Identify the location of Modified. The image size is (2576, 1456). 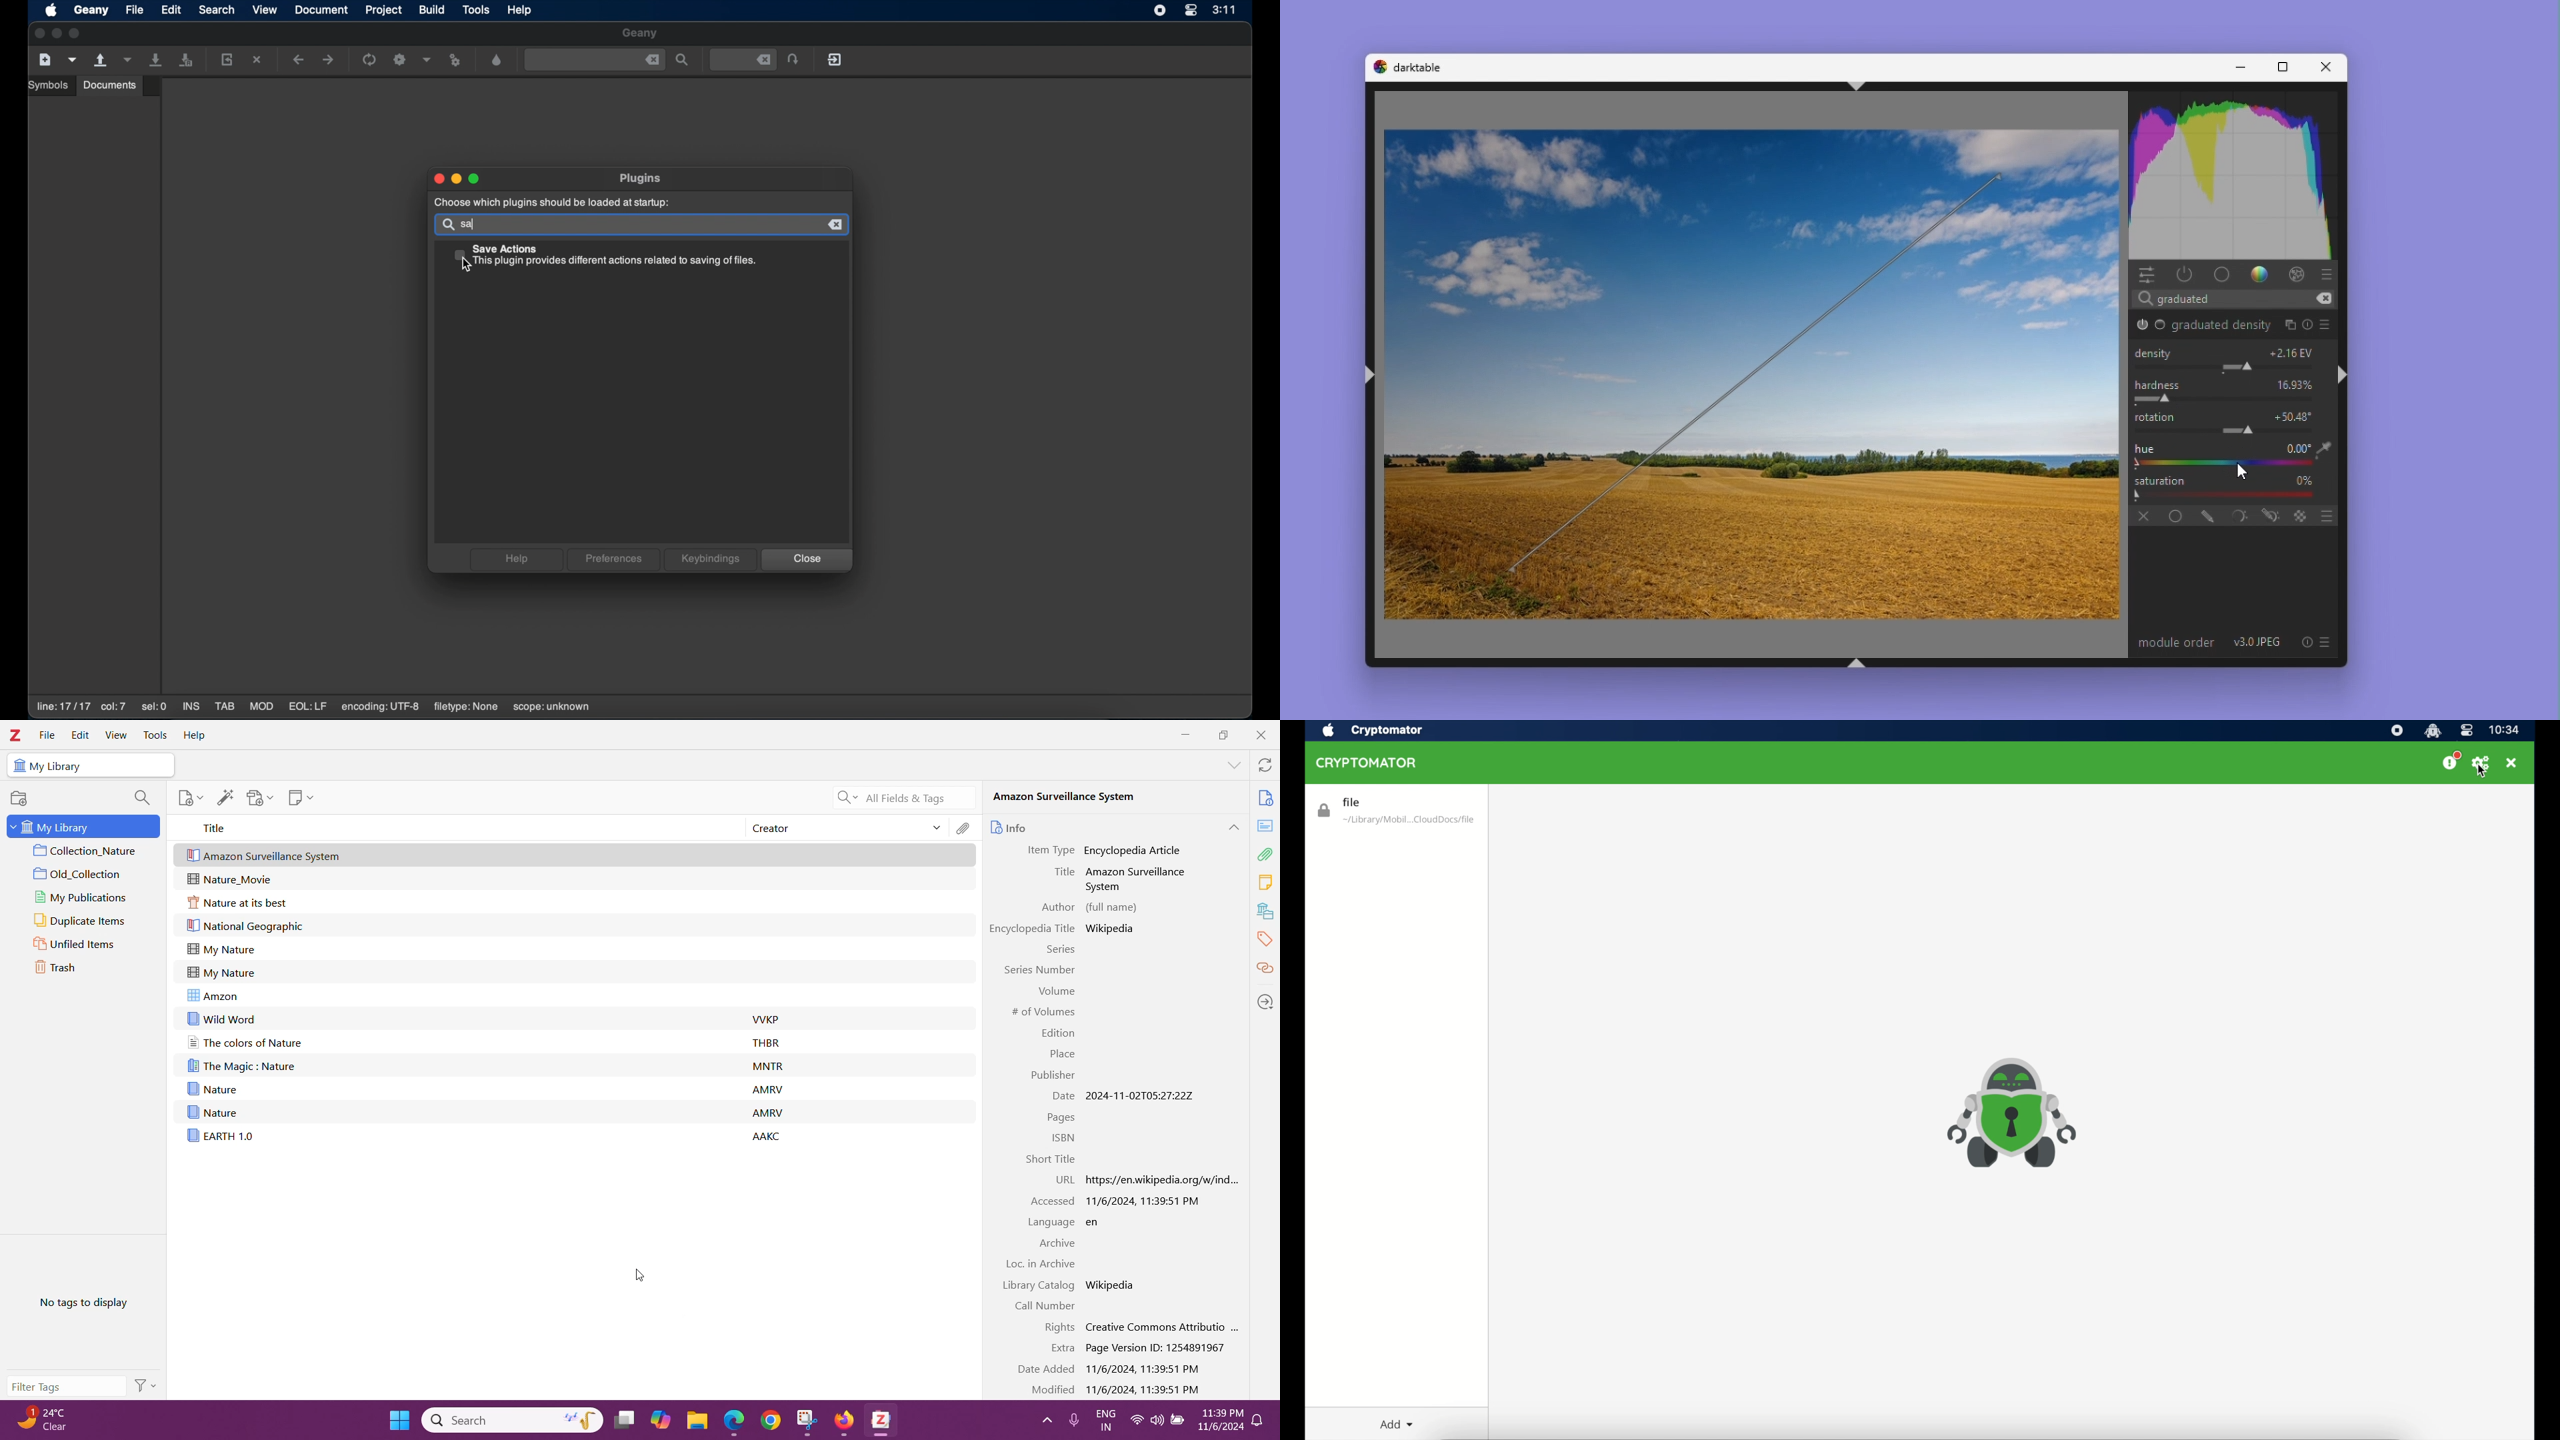
(1051, 1390).